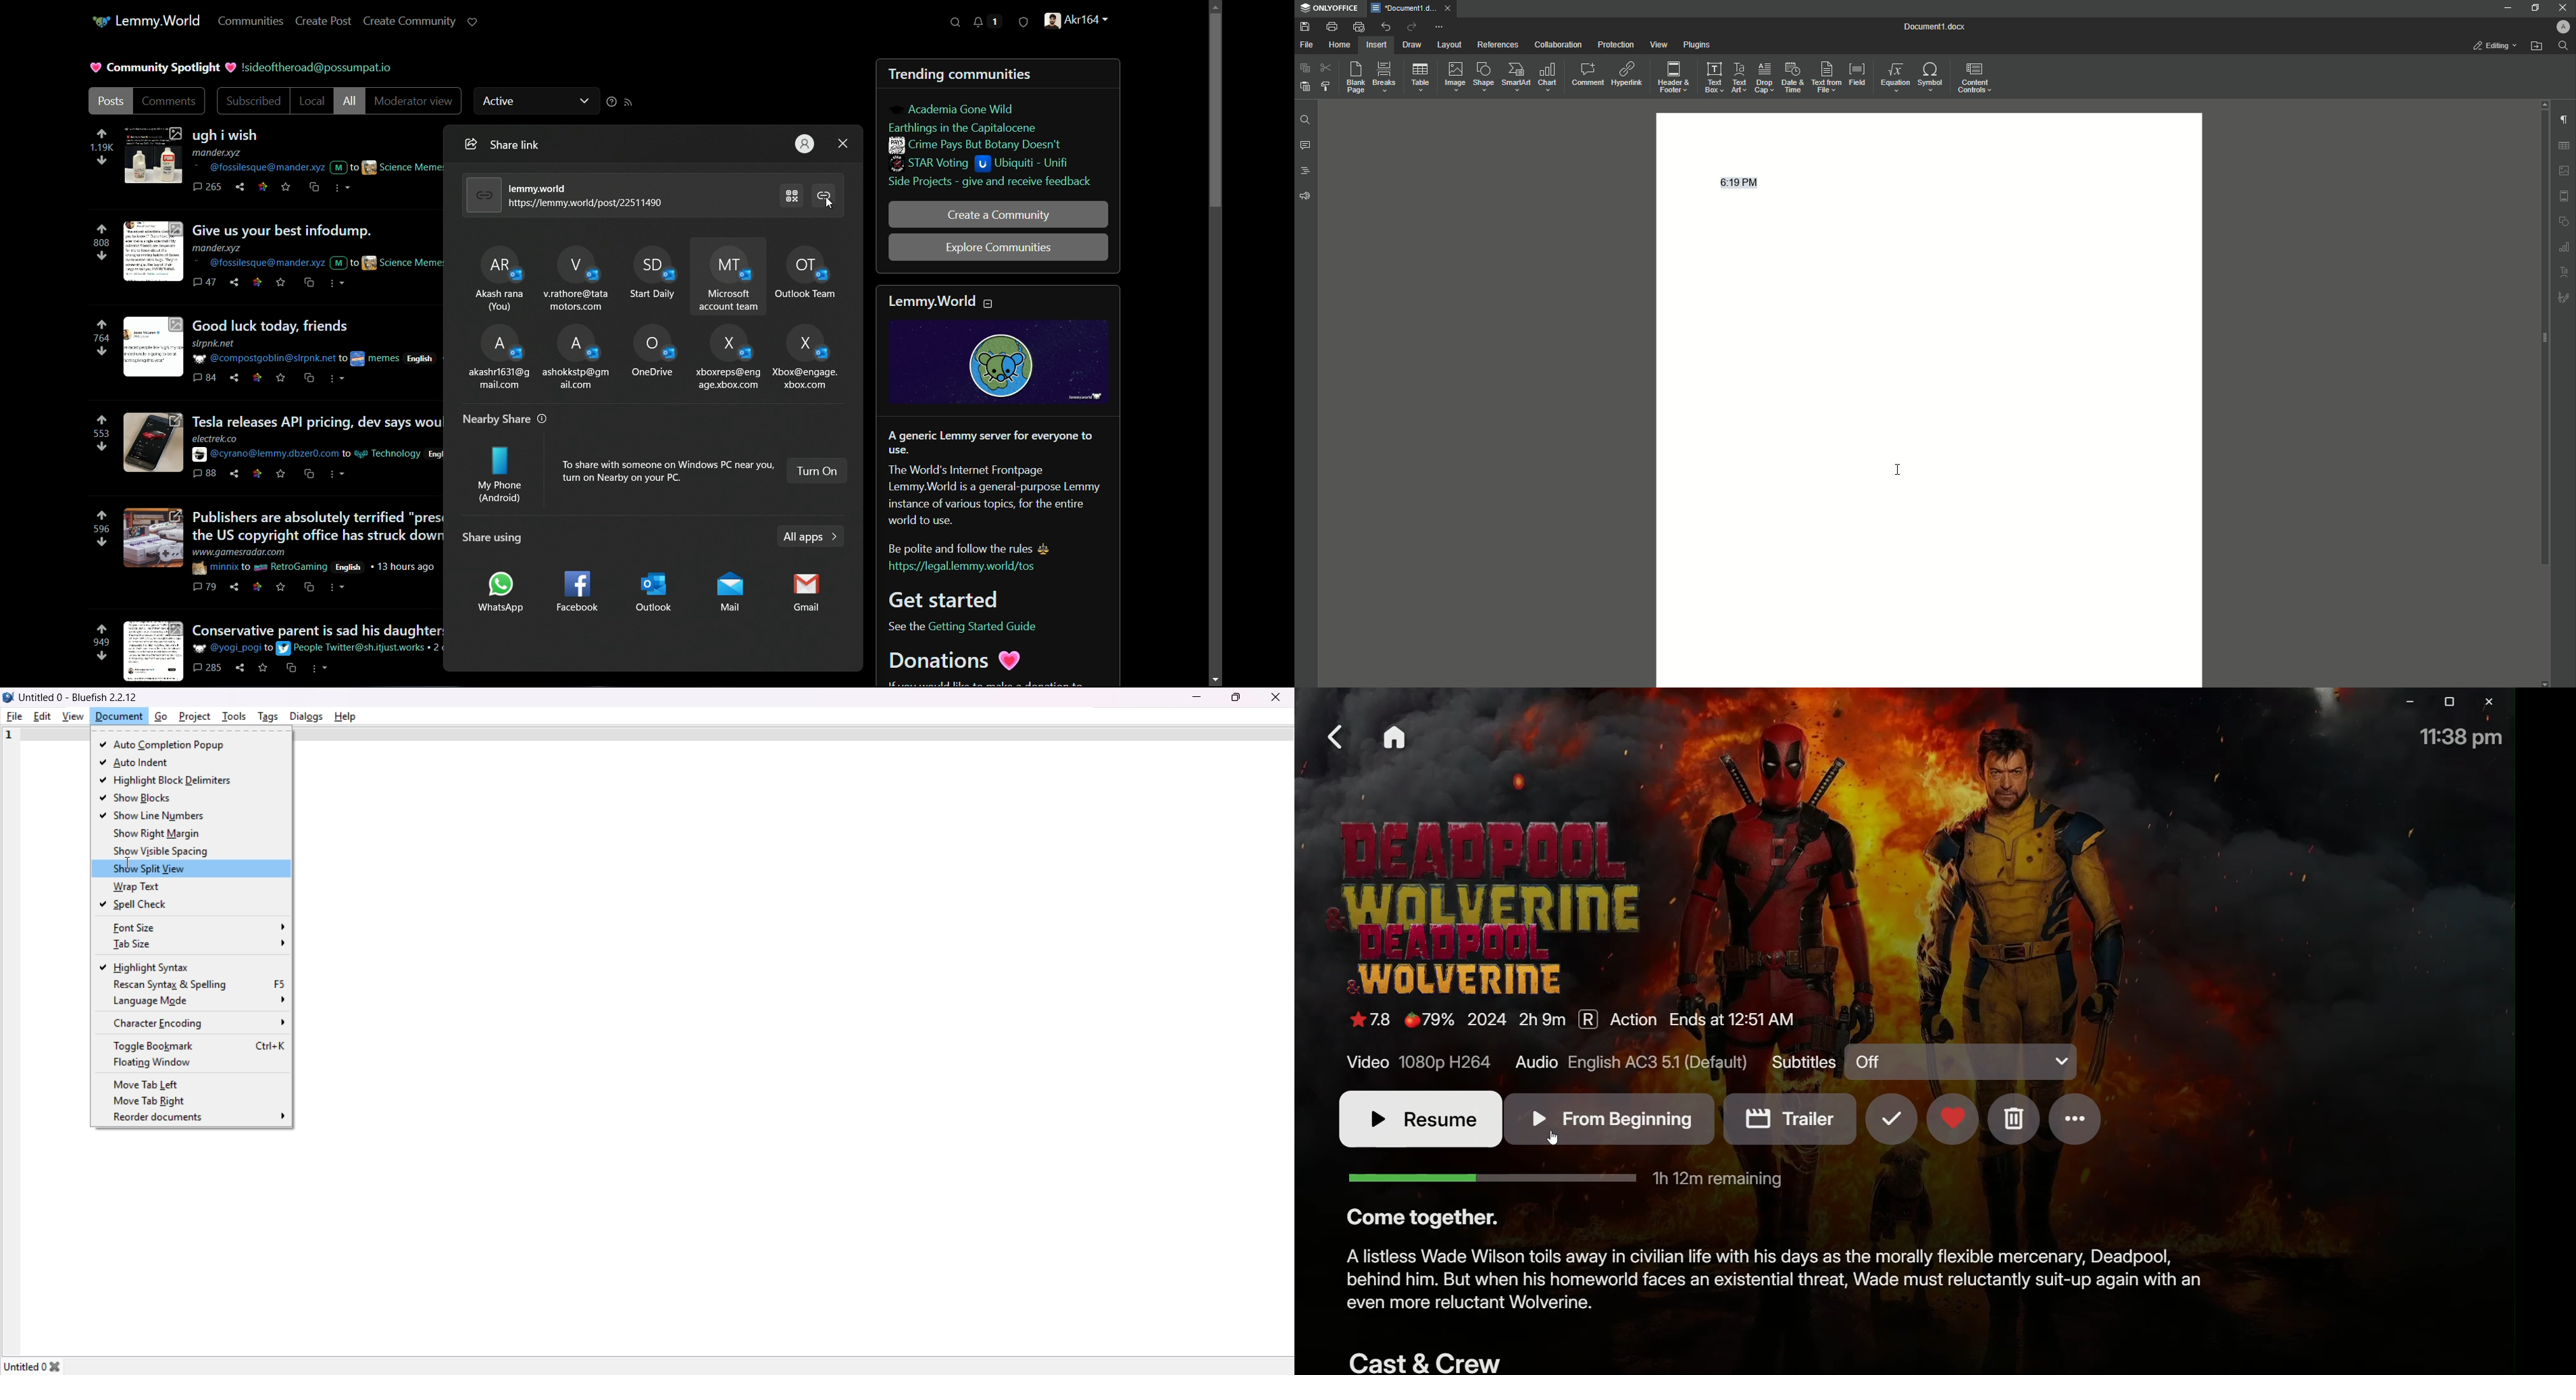  I want to click on Text From File, so click(1827, 78).